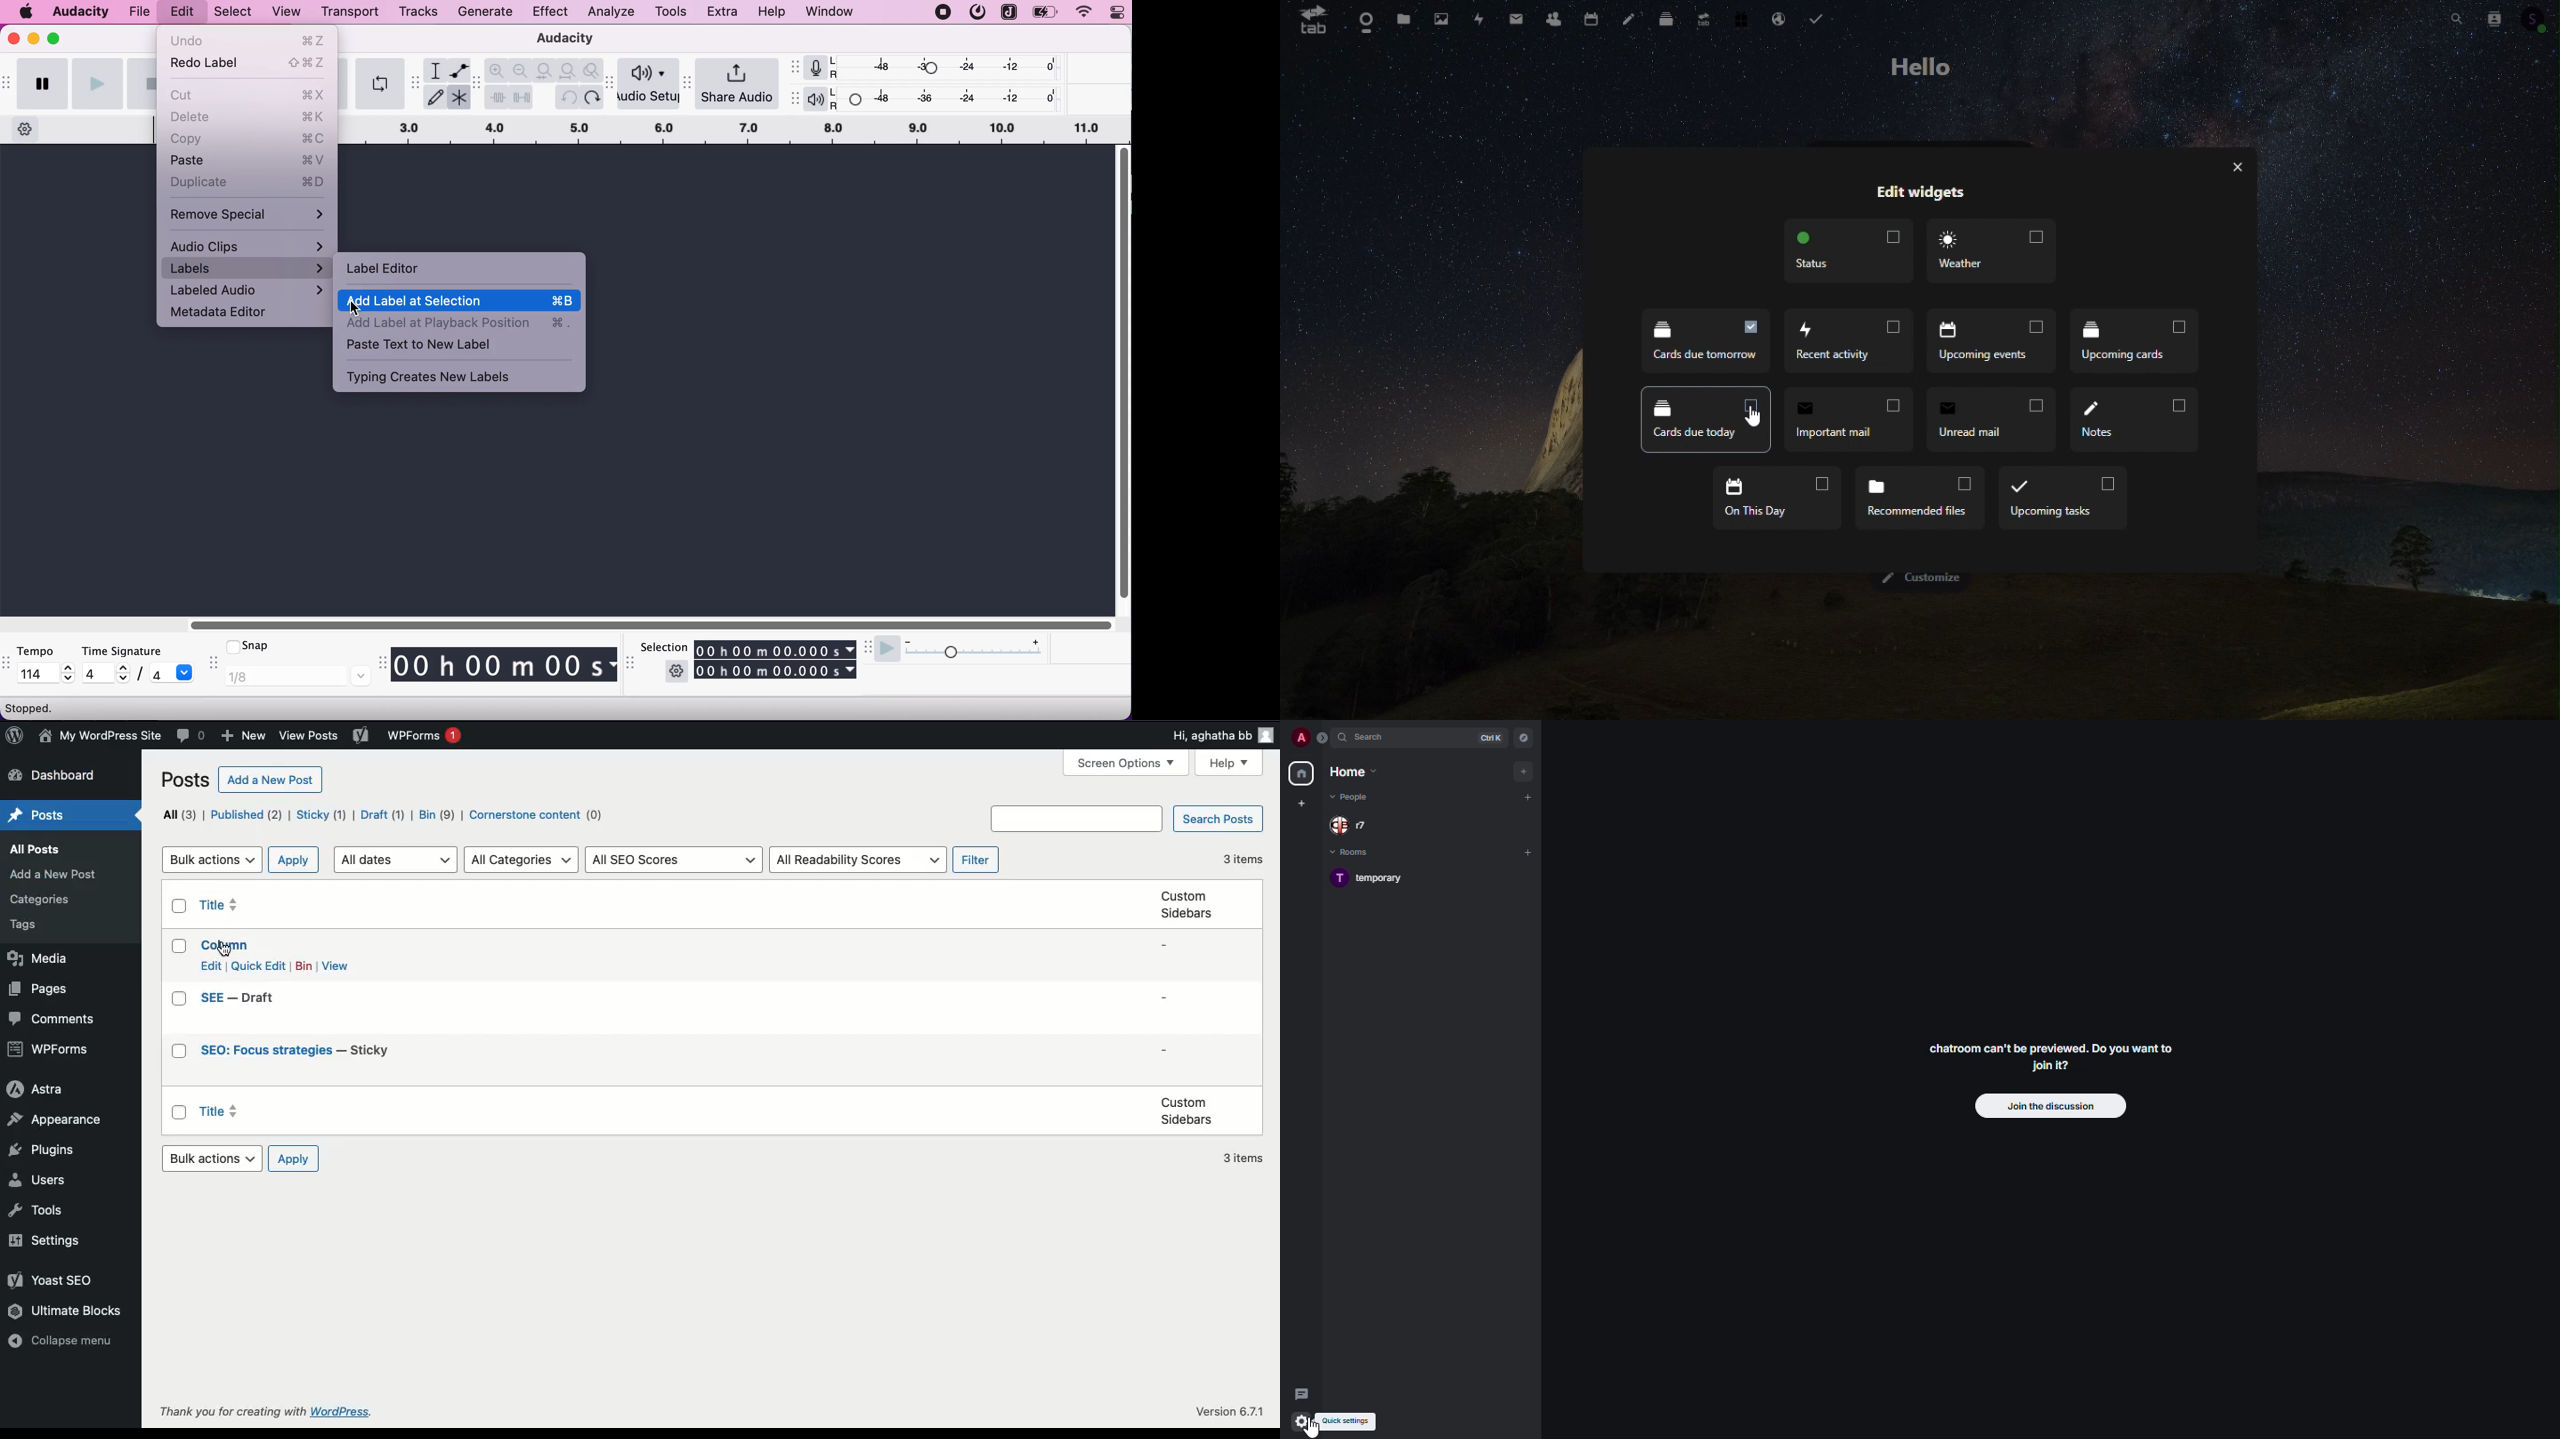  What do you see at coordinates (677, 671) in the screenshot?
I see `settings` at bounding box center [677, 671].